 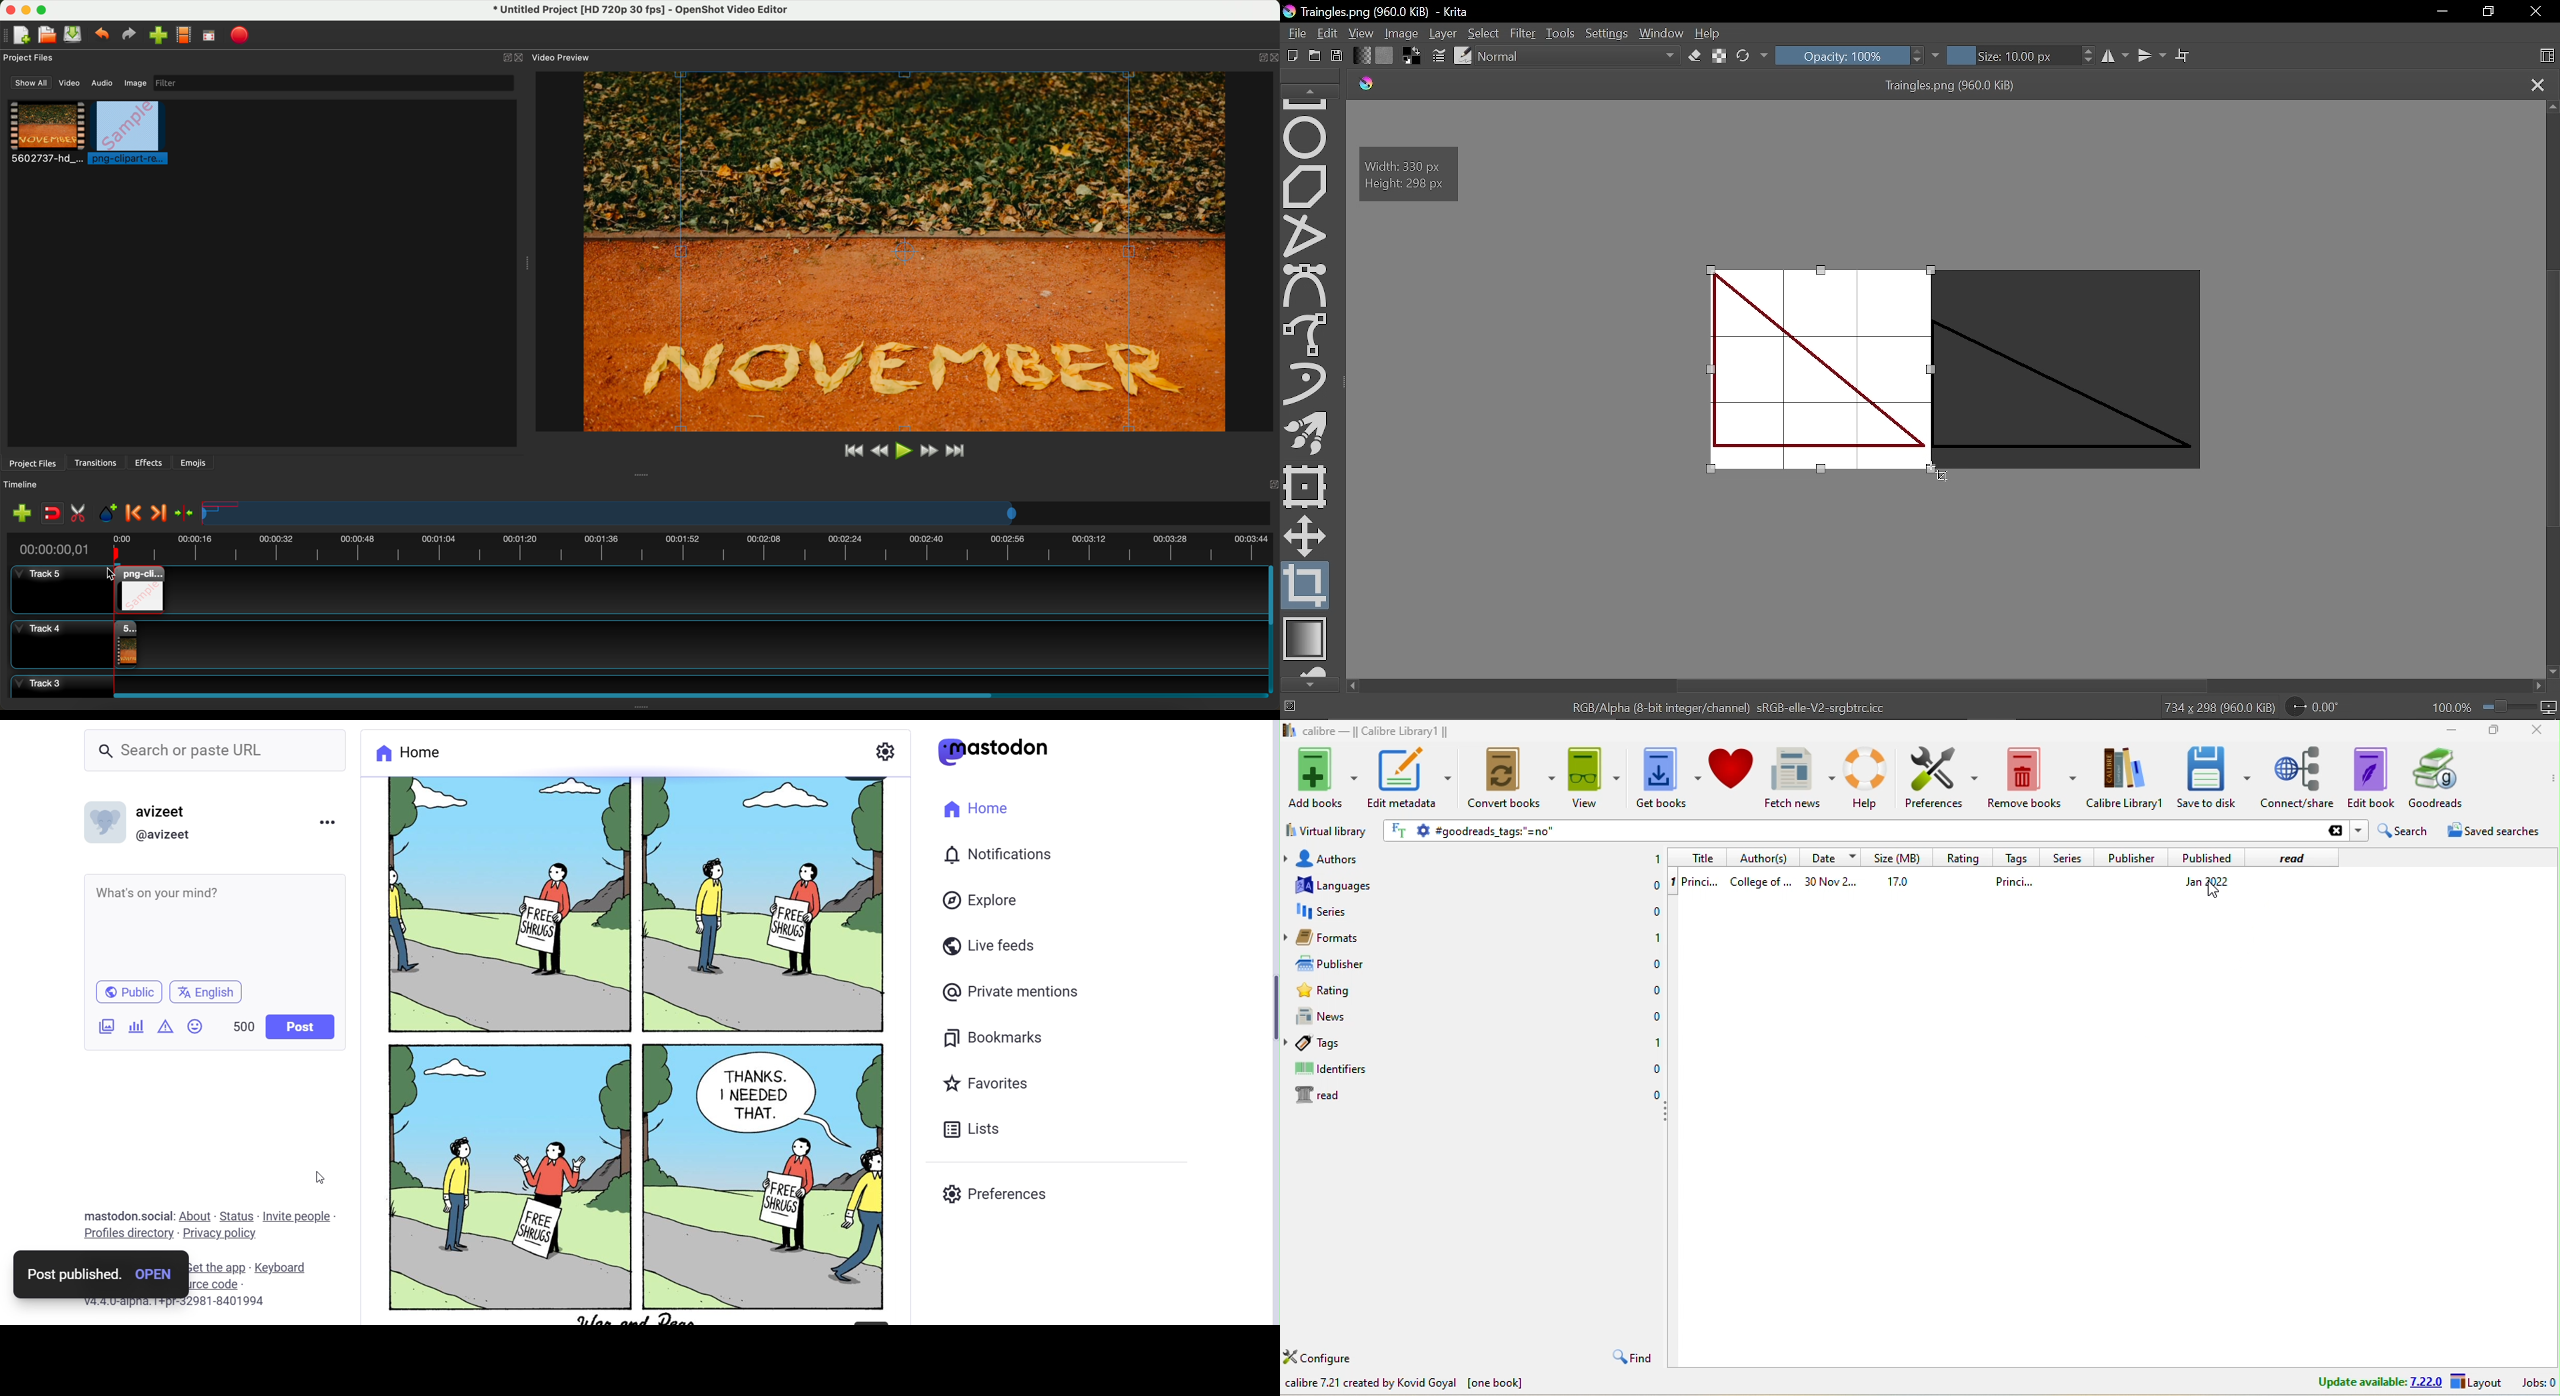 I want to click on series, so click(x=2068, y=857).